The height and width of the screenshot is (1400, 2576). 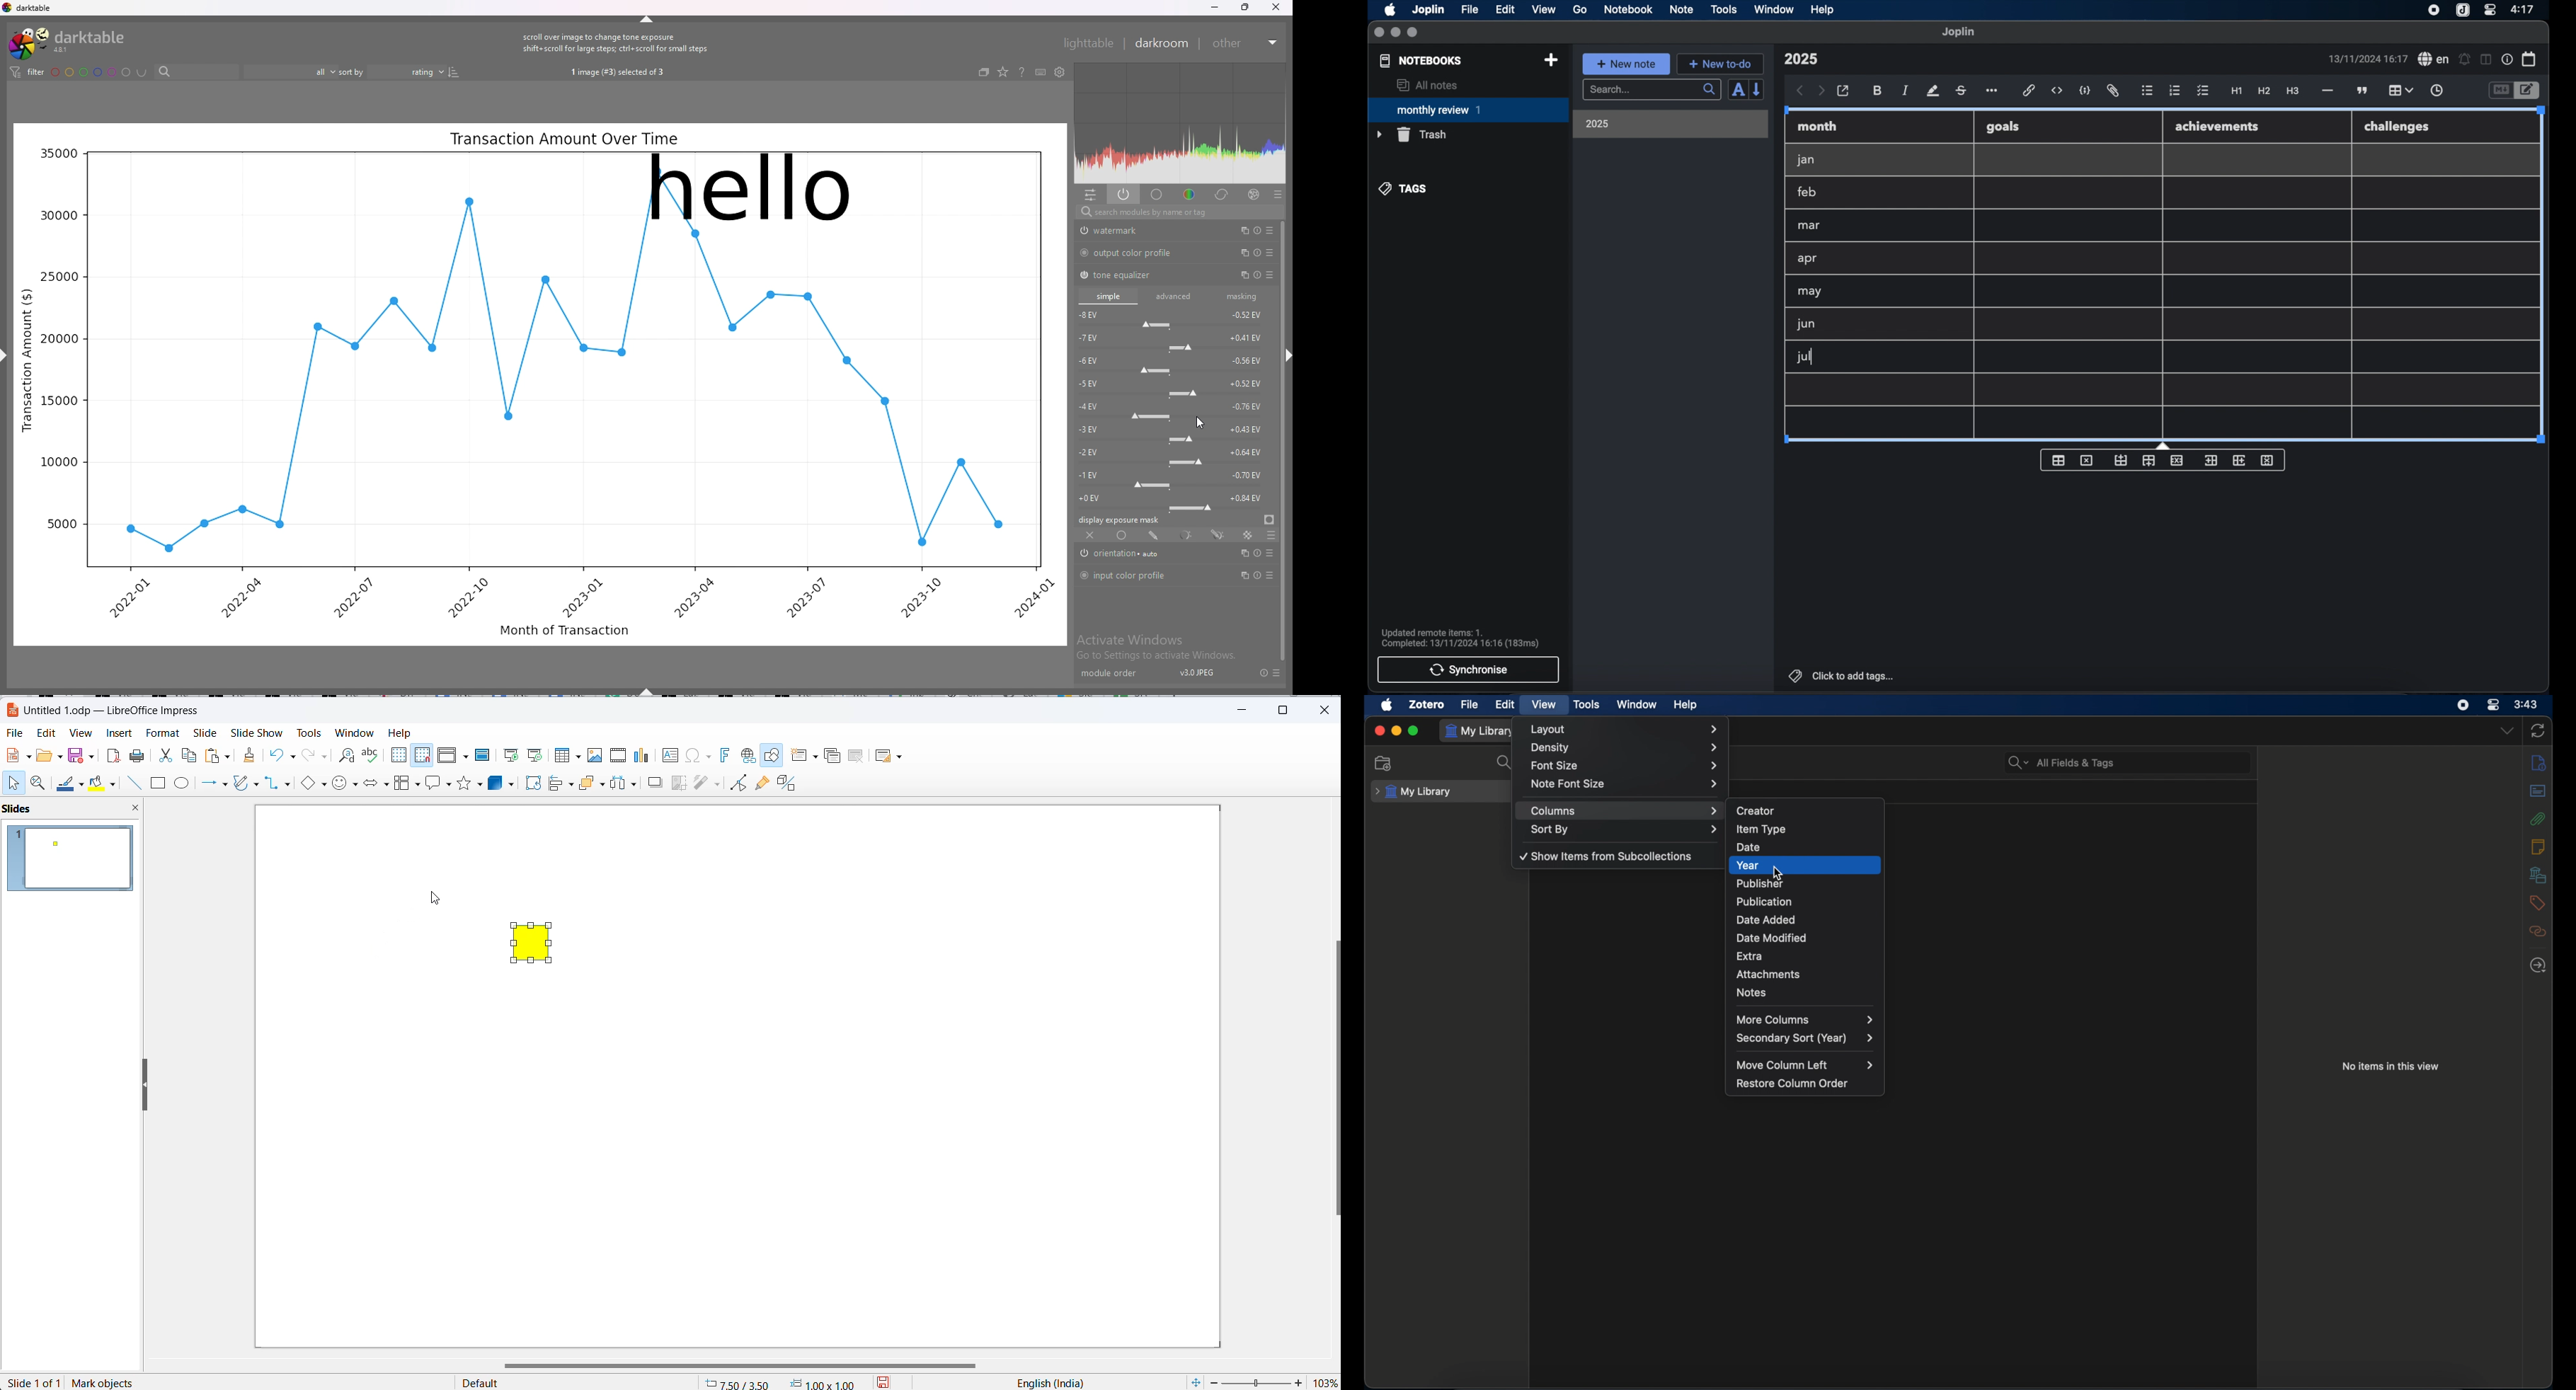 I want to click on Toggle extrusion, so click(x=790, y=783).